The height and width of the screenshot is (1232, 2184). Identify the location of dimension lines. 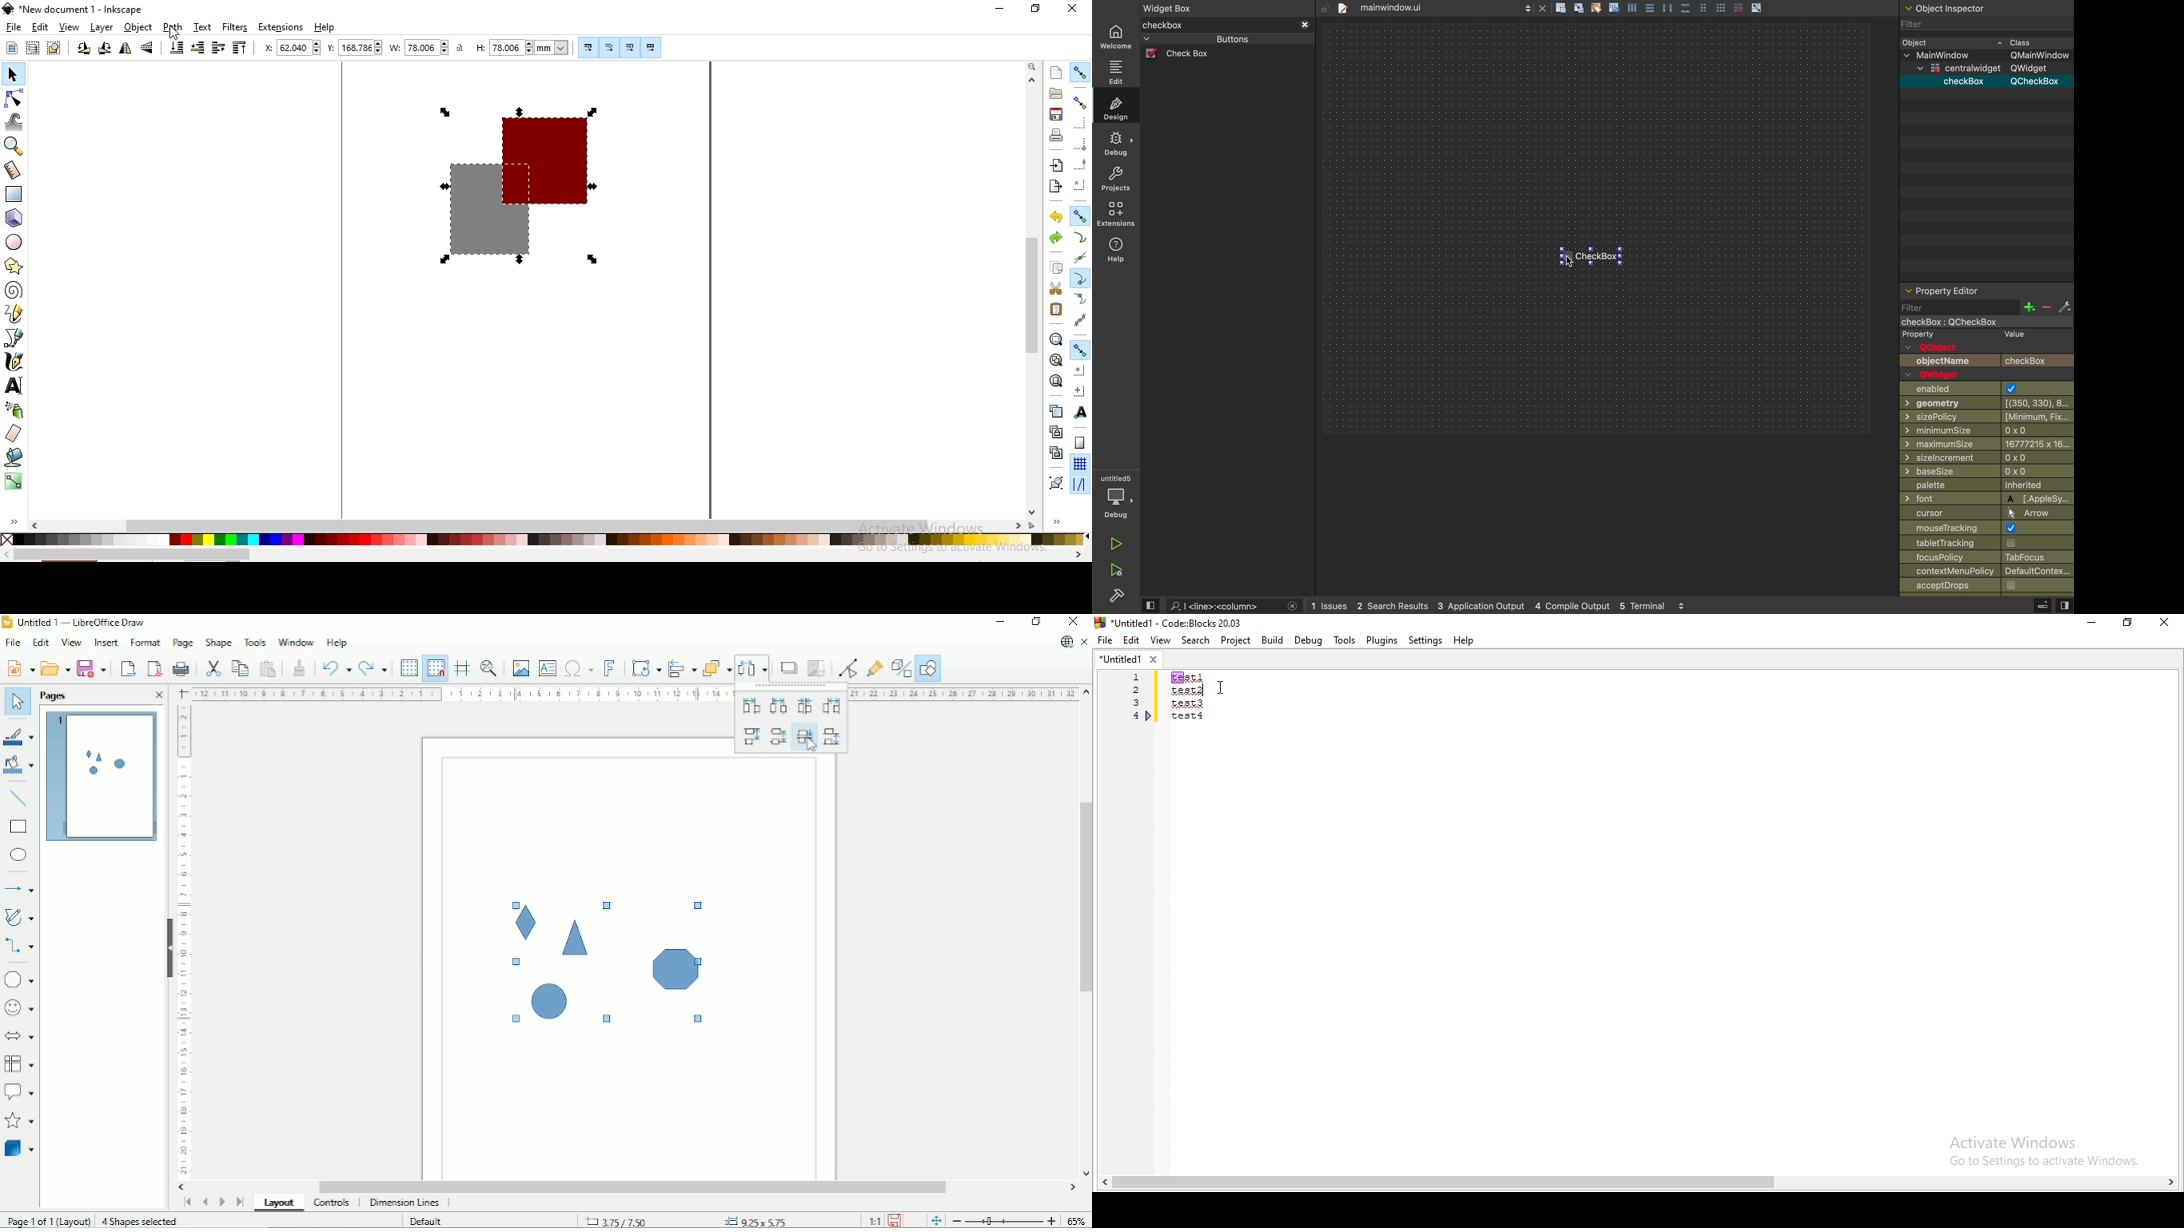
(404, 1203).